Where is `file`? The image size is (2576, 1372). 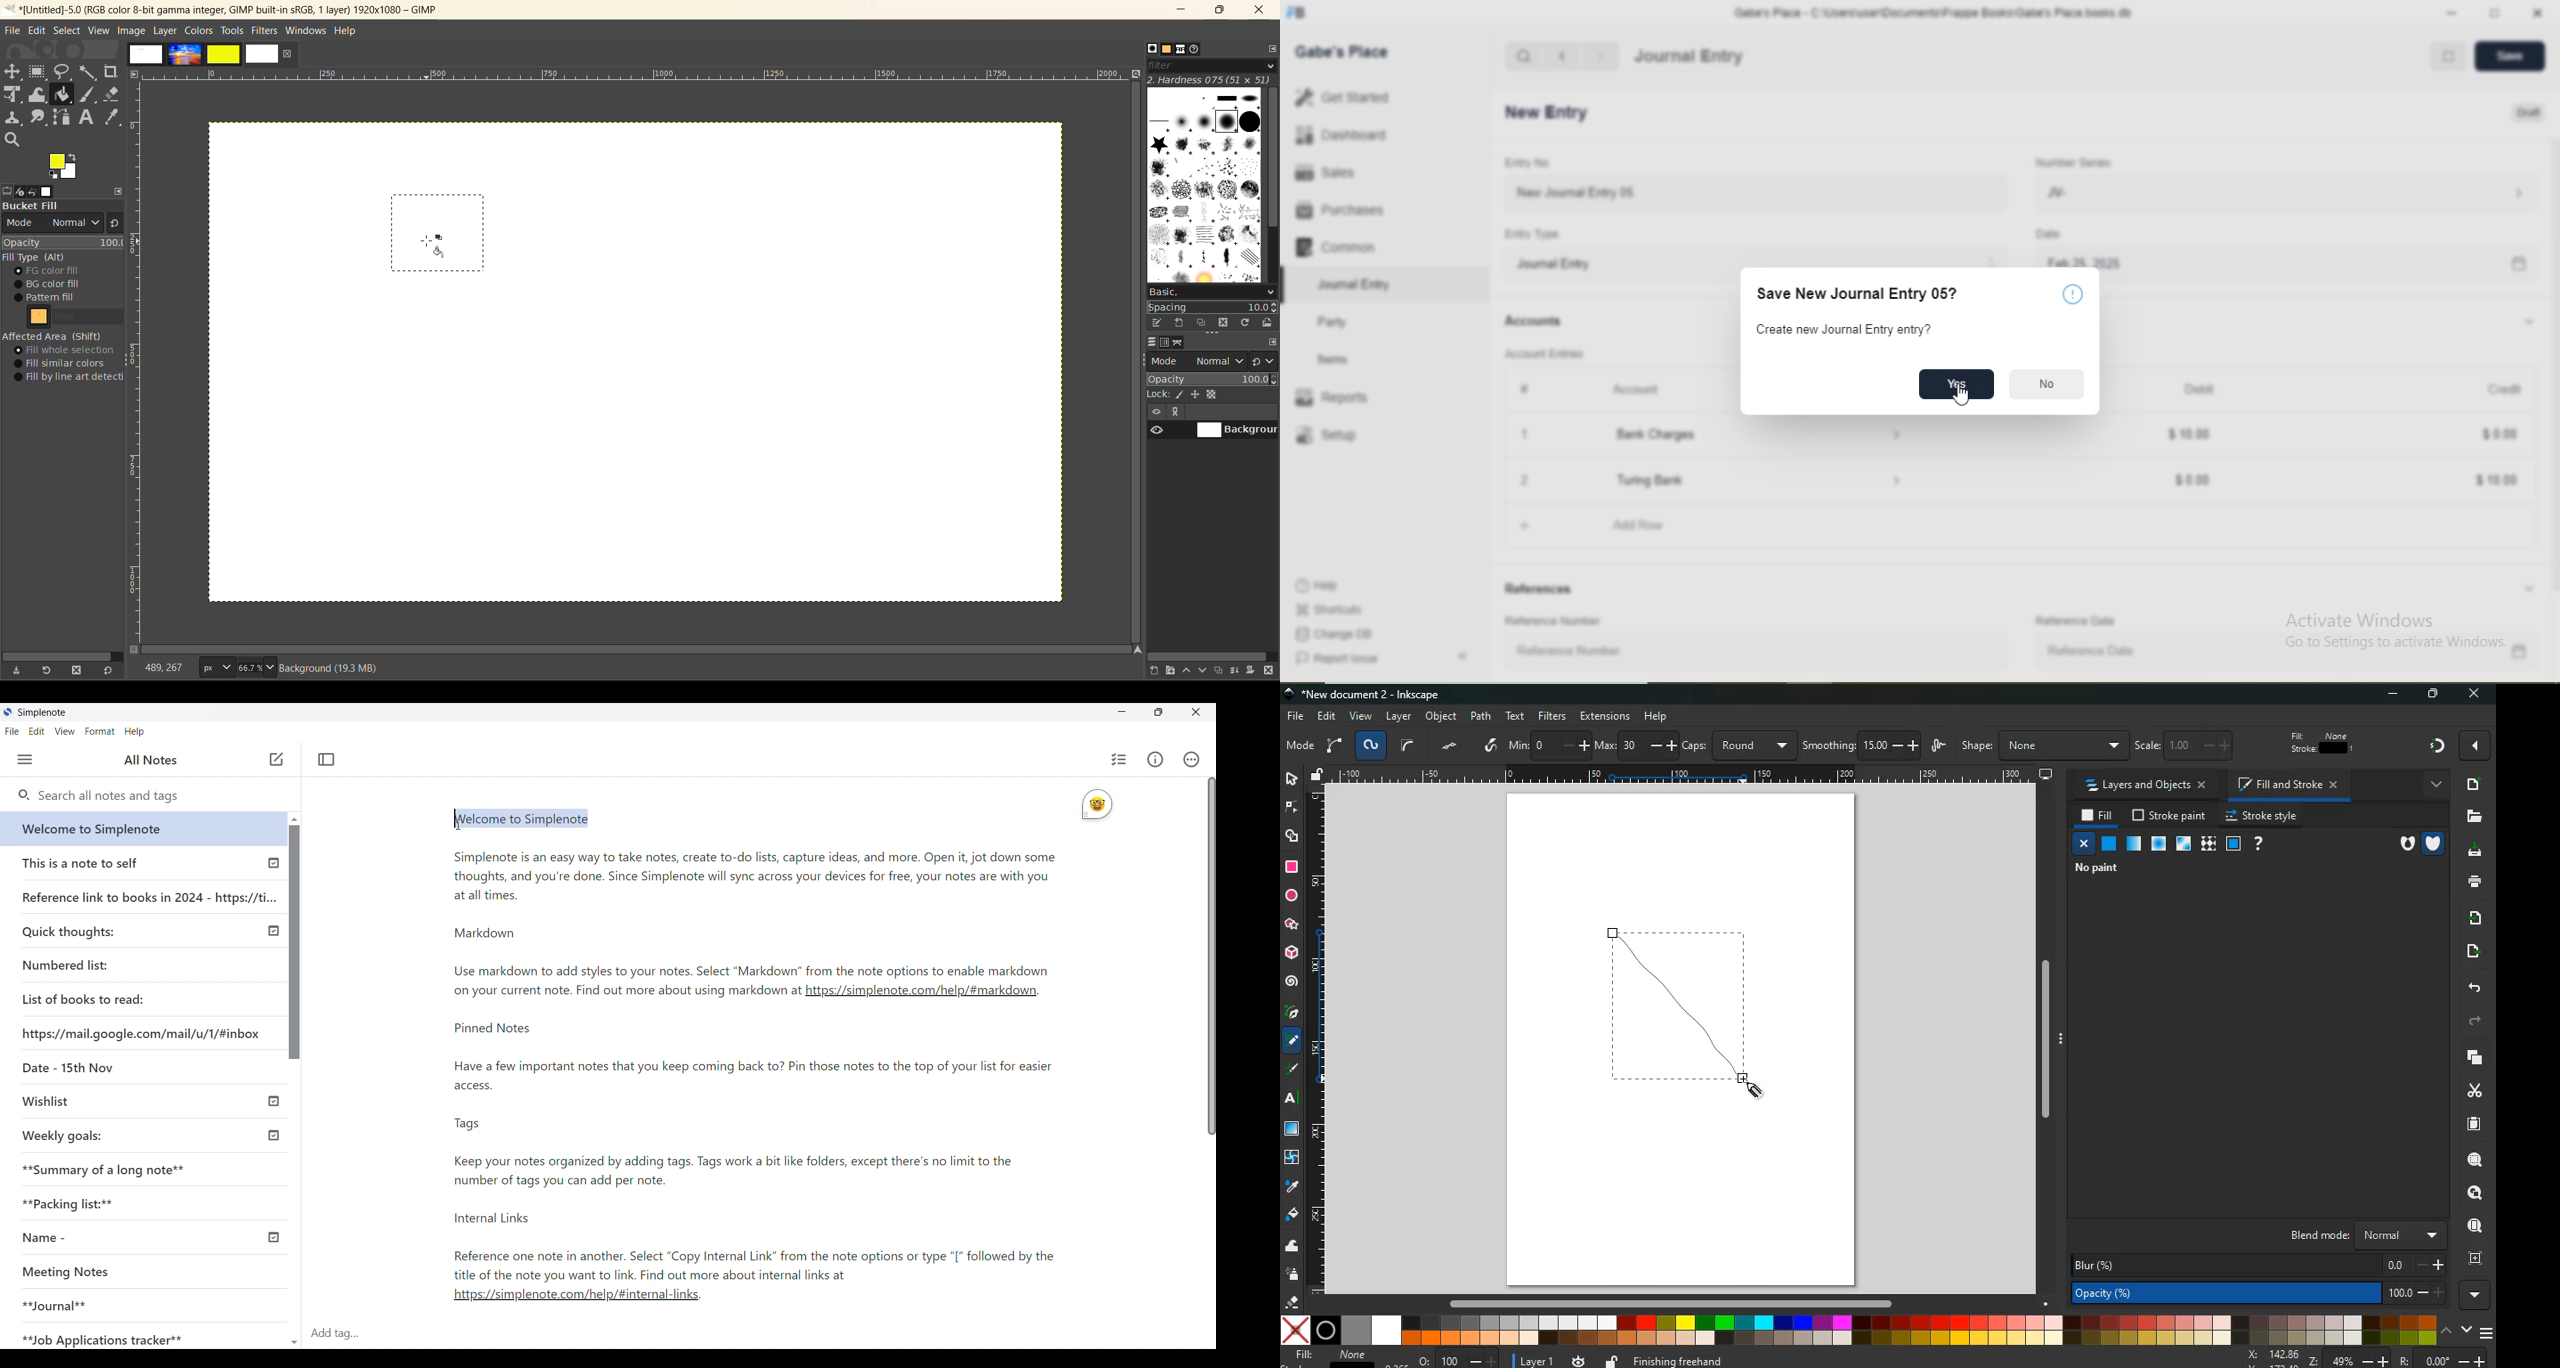
file is located at coordinates (1293, 718).